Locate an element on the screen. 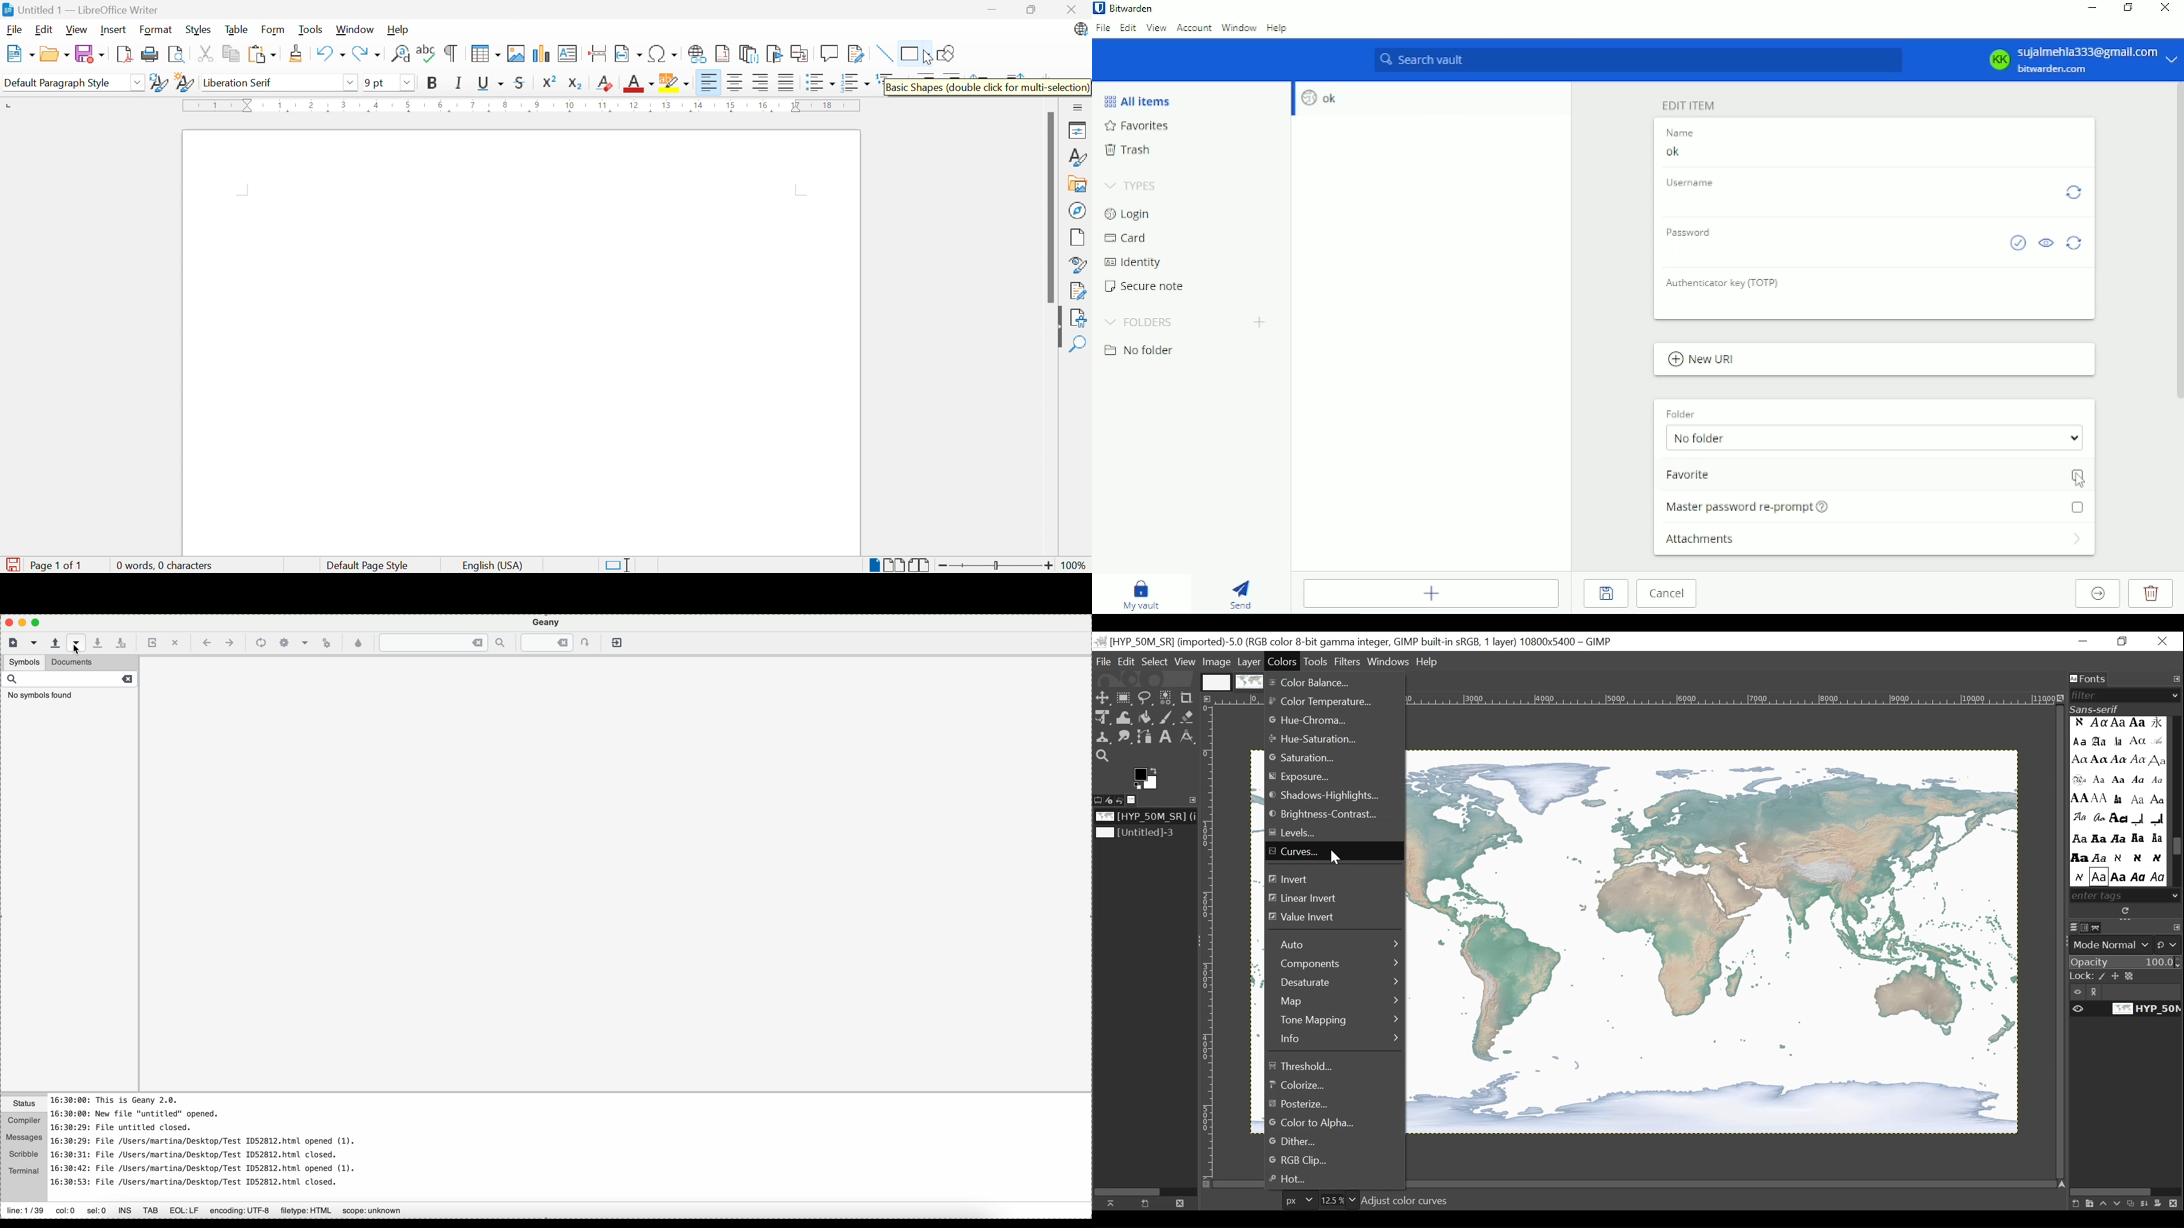 This screenshot has height=1232, width=2184. Accessibility check is located at coordinates (1078, 318).